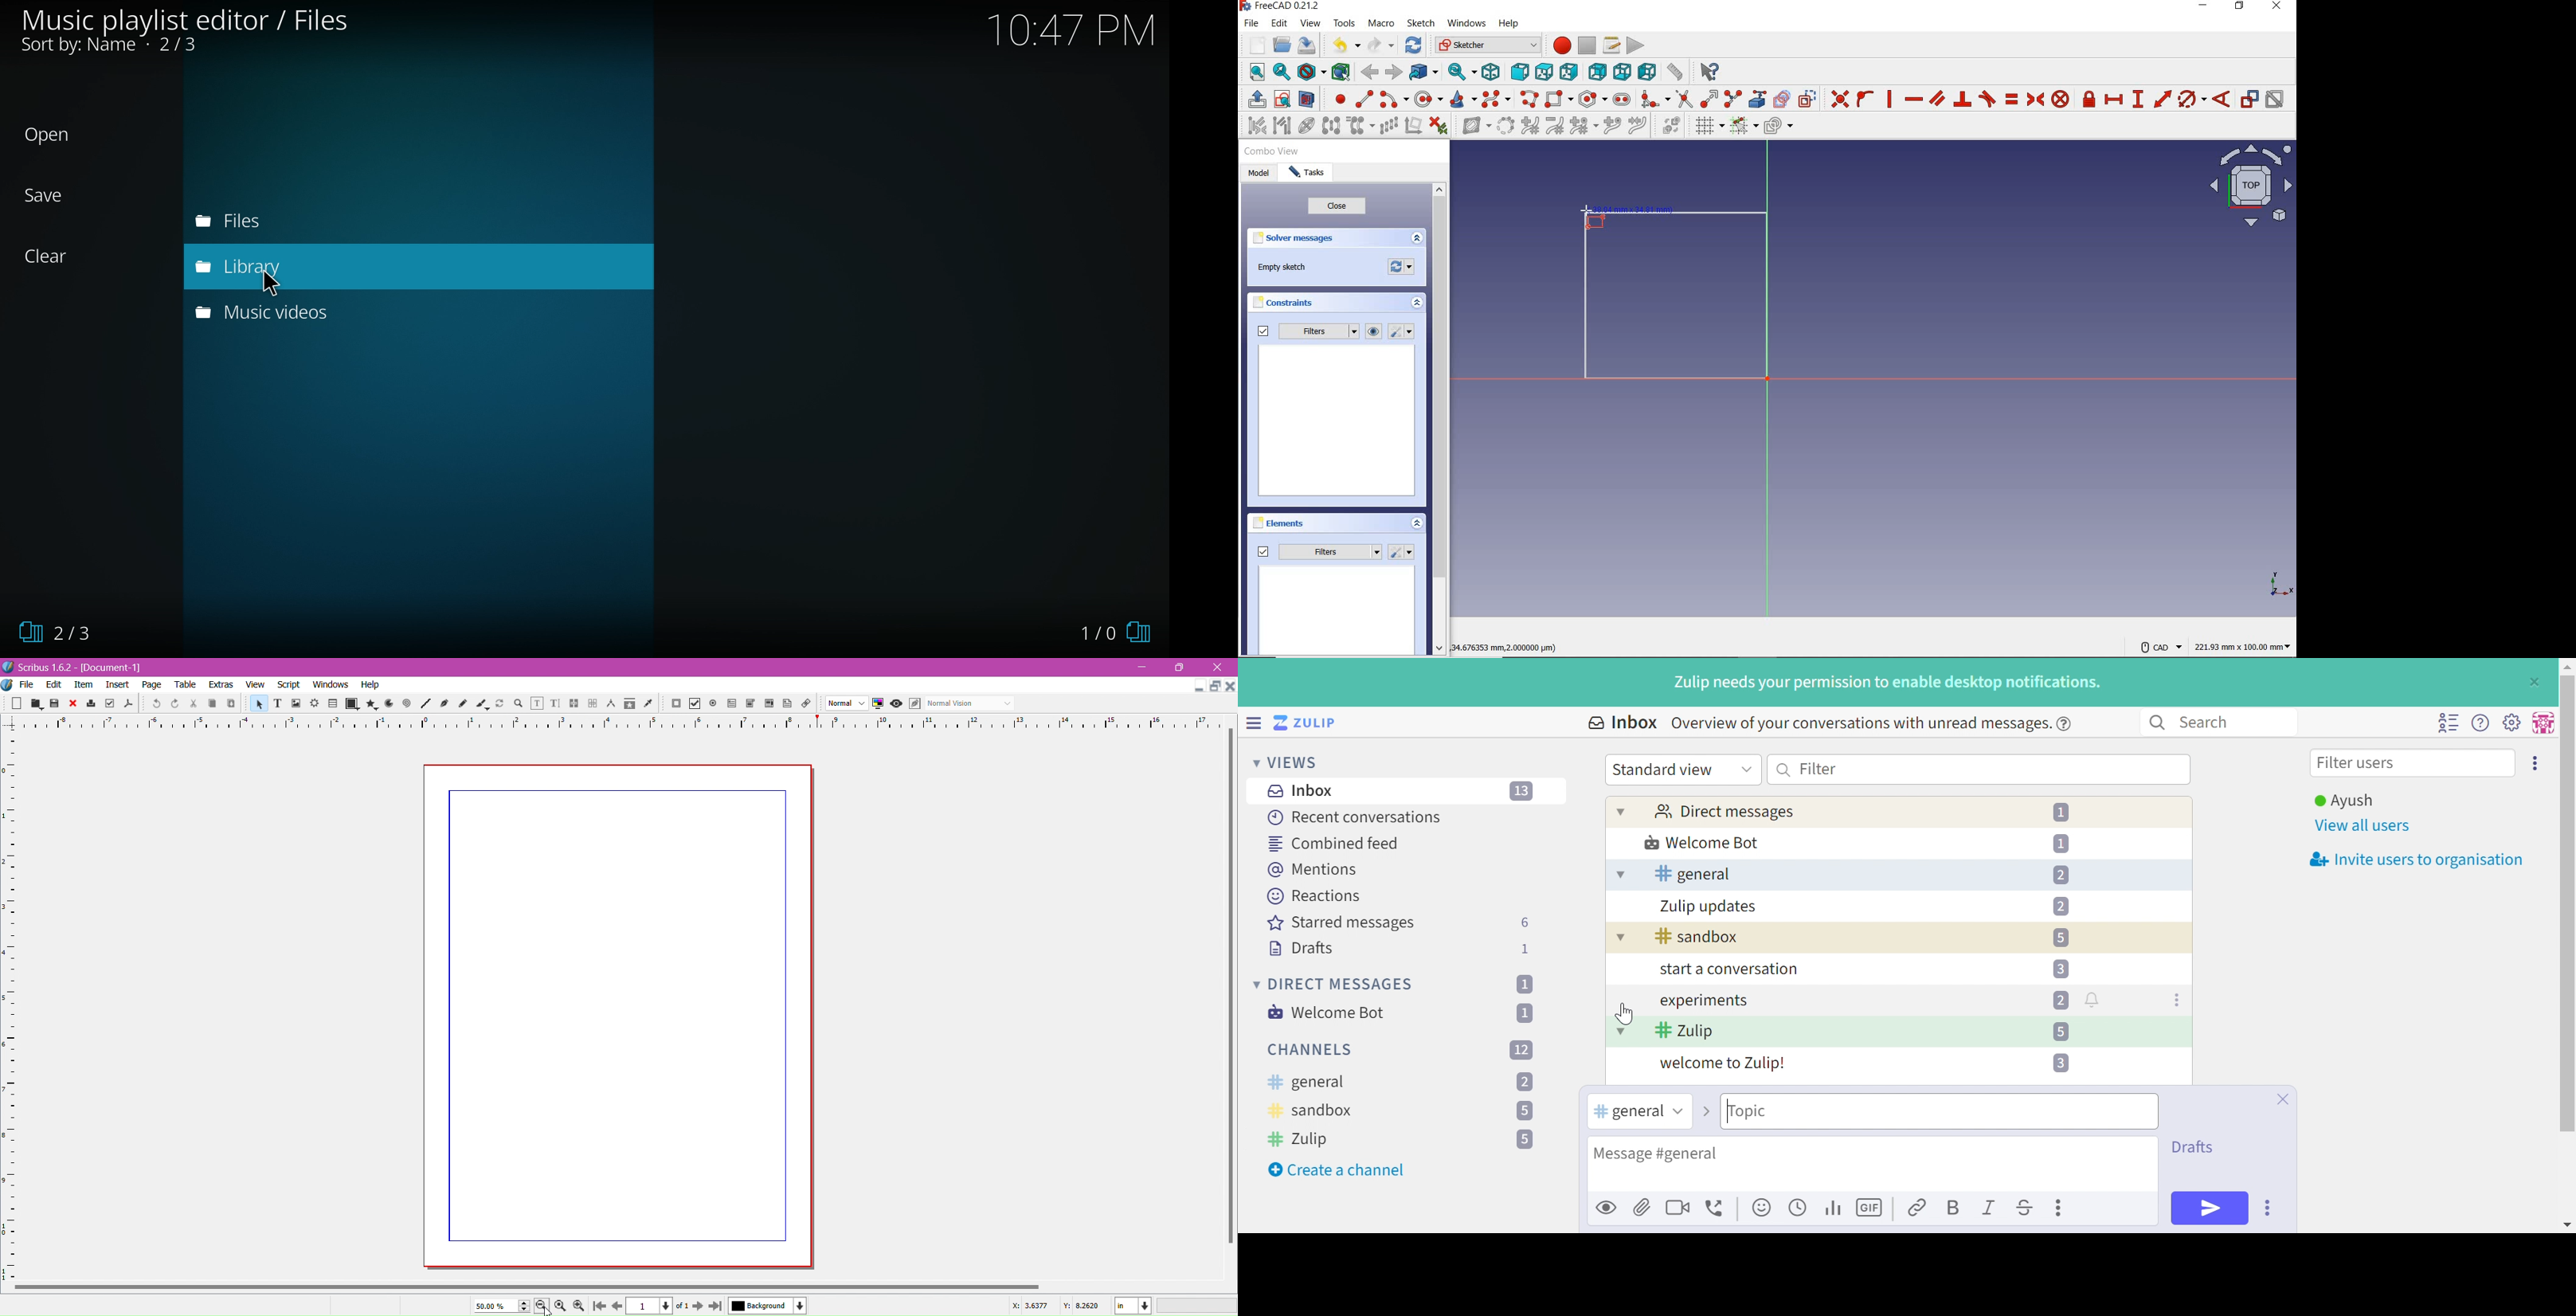  Describe the element at coordinates (2412, 861) in the screenshot. I see `Invite users to organisation` at that location.